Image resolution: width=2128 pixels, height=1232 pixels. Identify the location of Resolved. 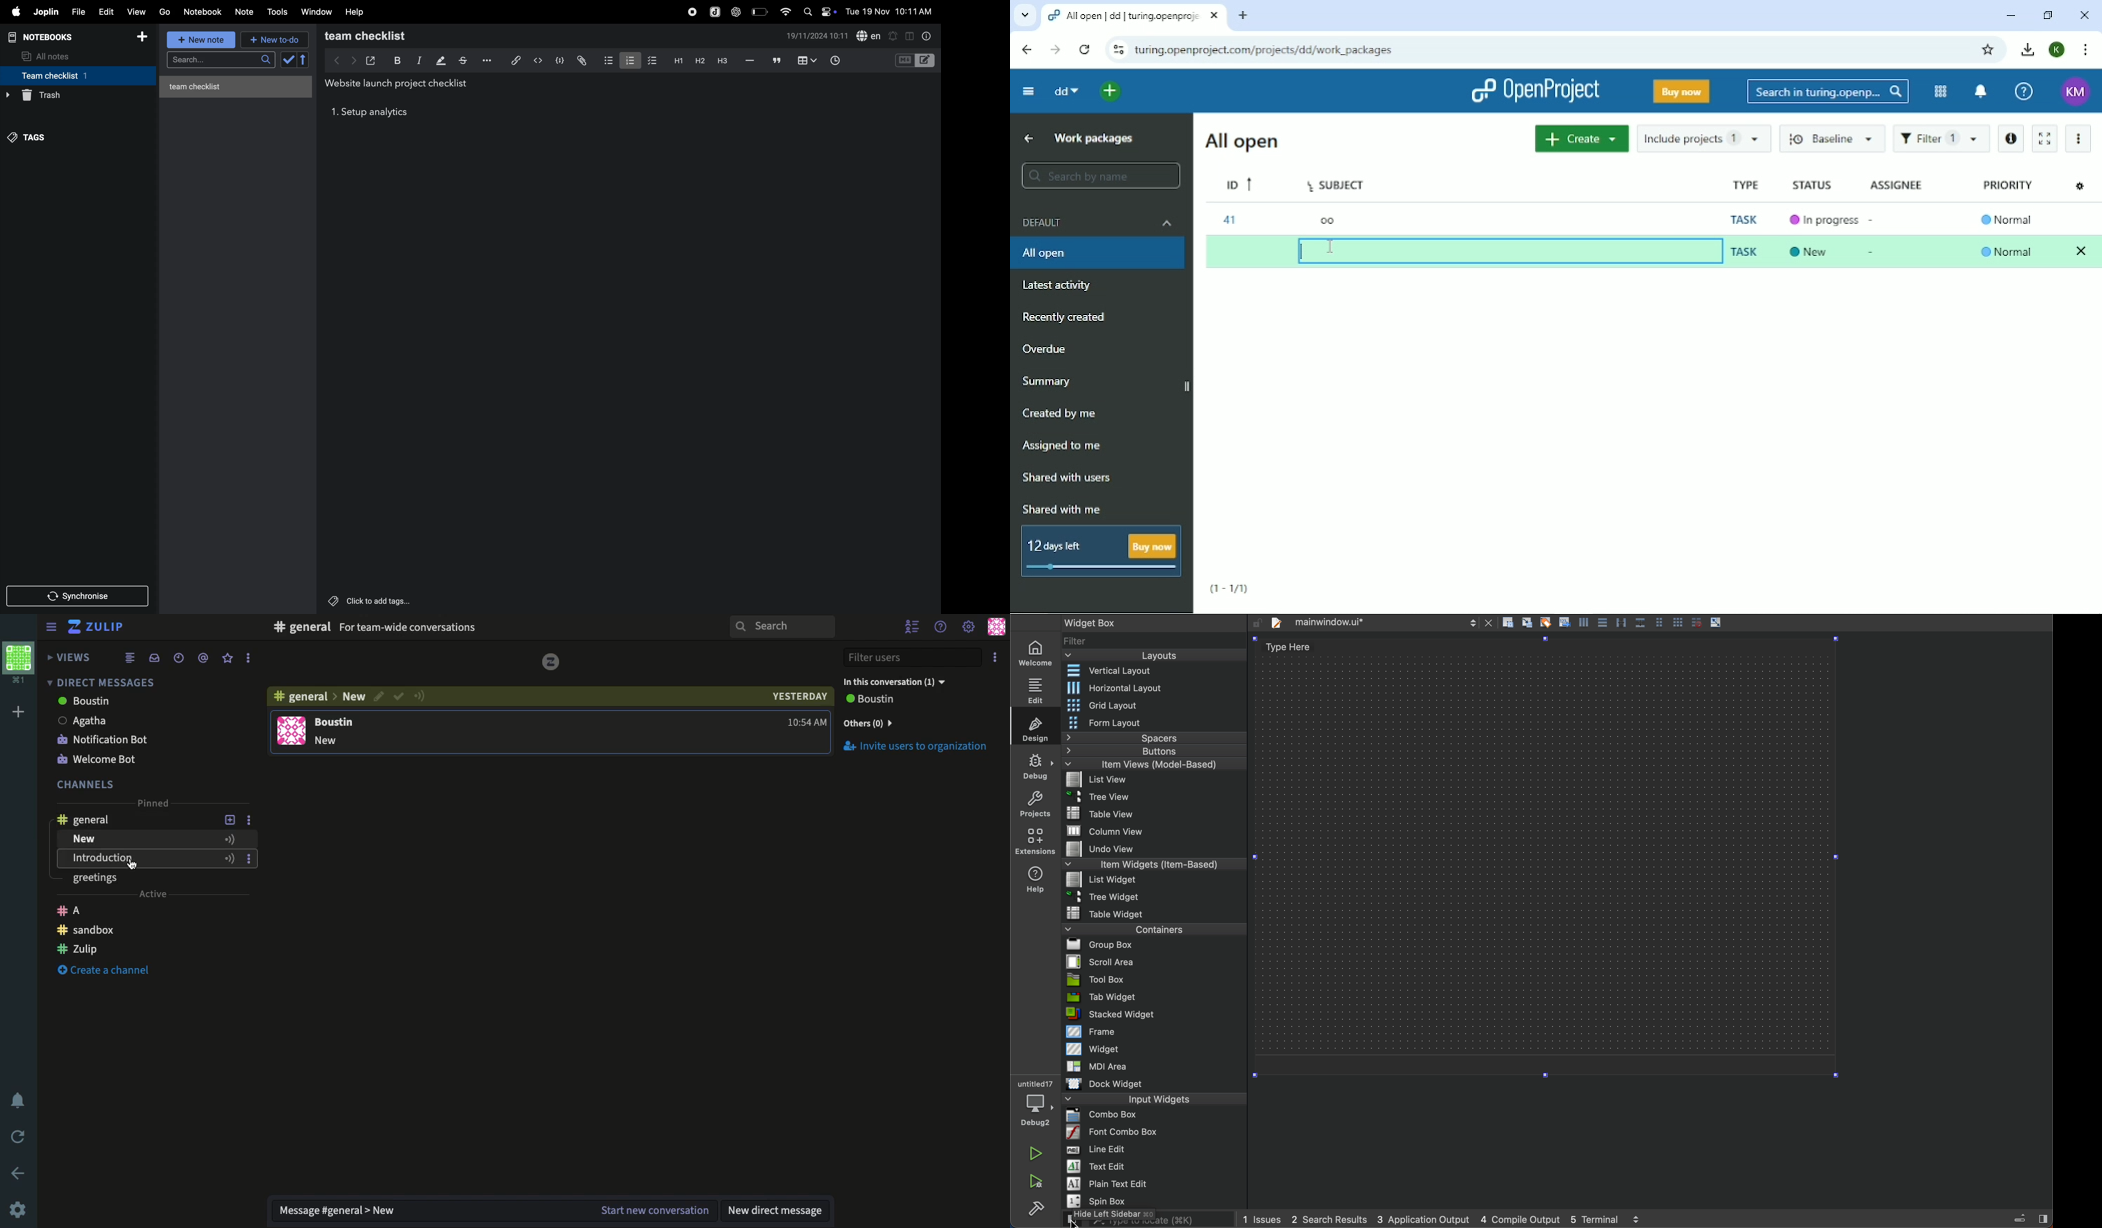
(398, 695).